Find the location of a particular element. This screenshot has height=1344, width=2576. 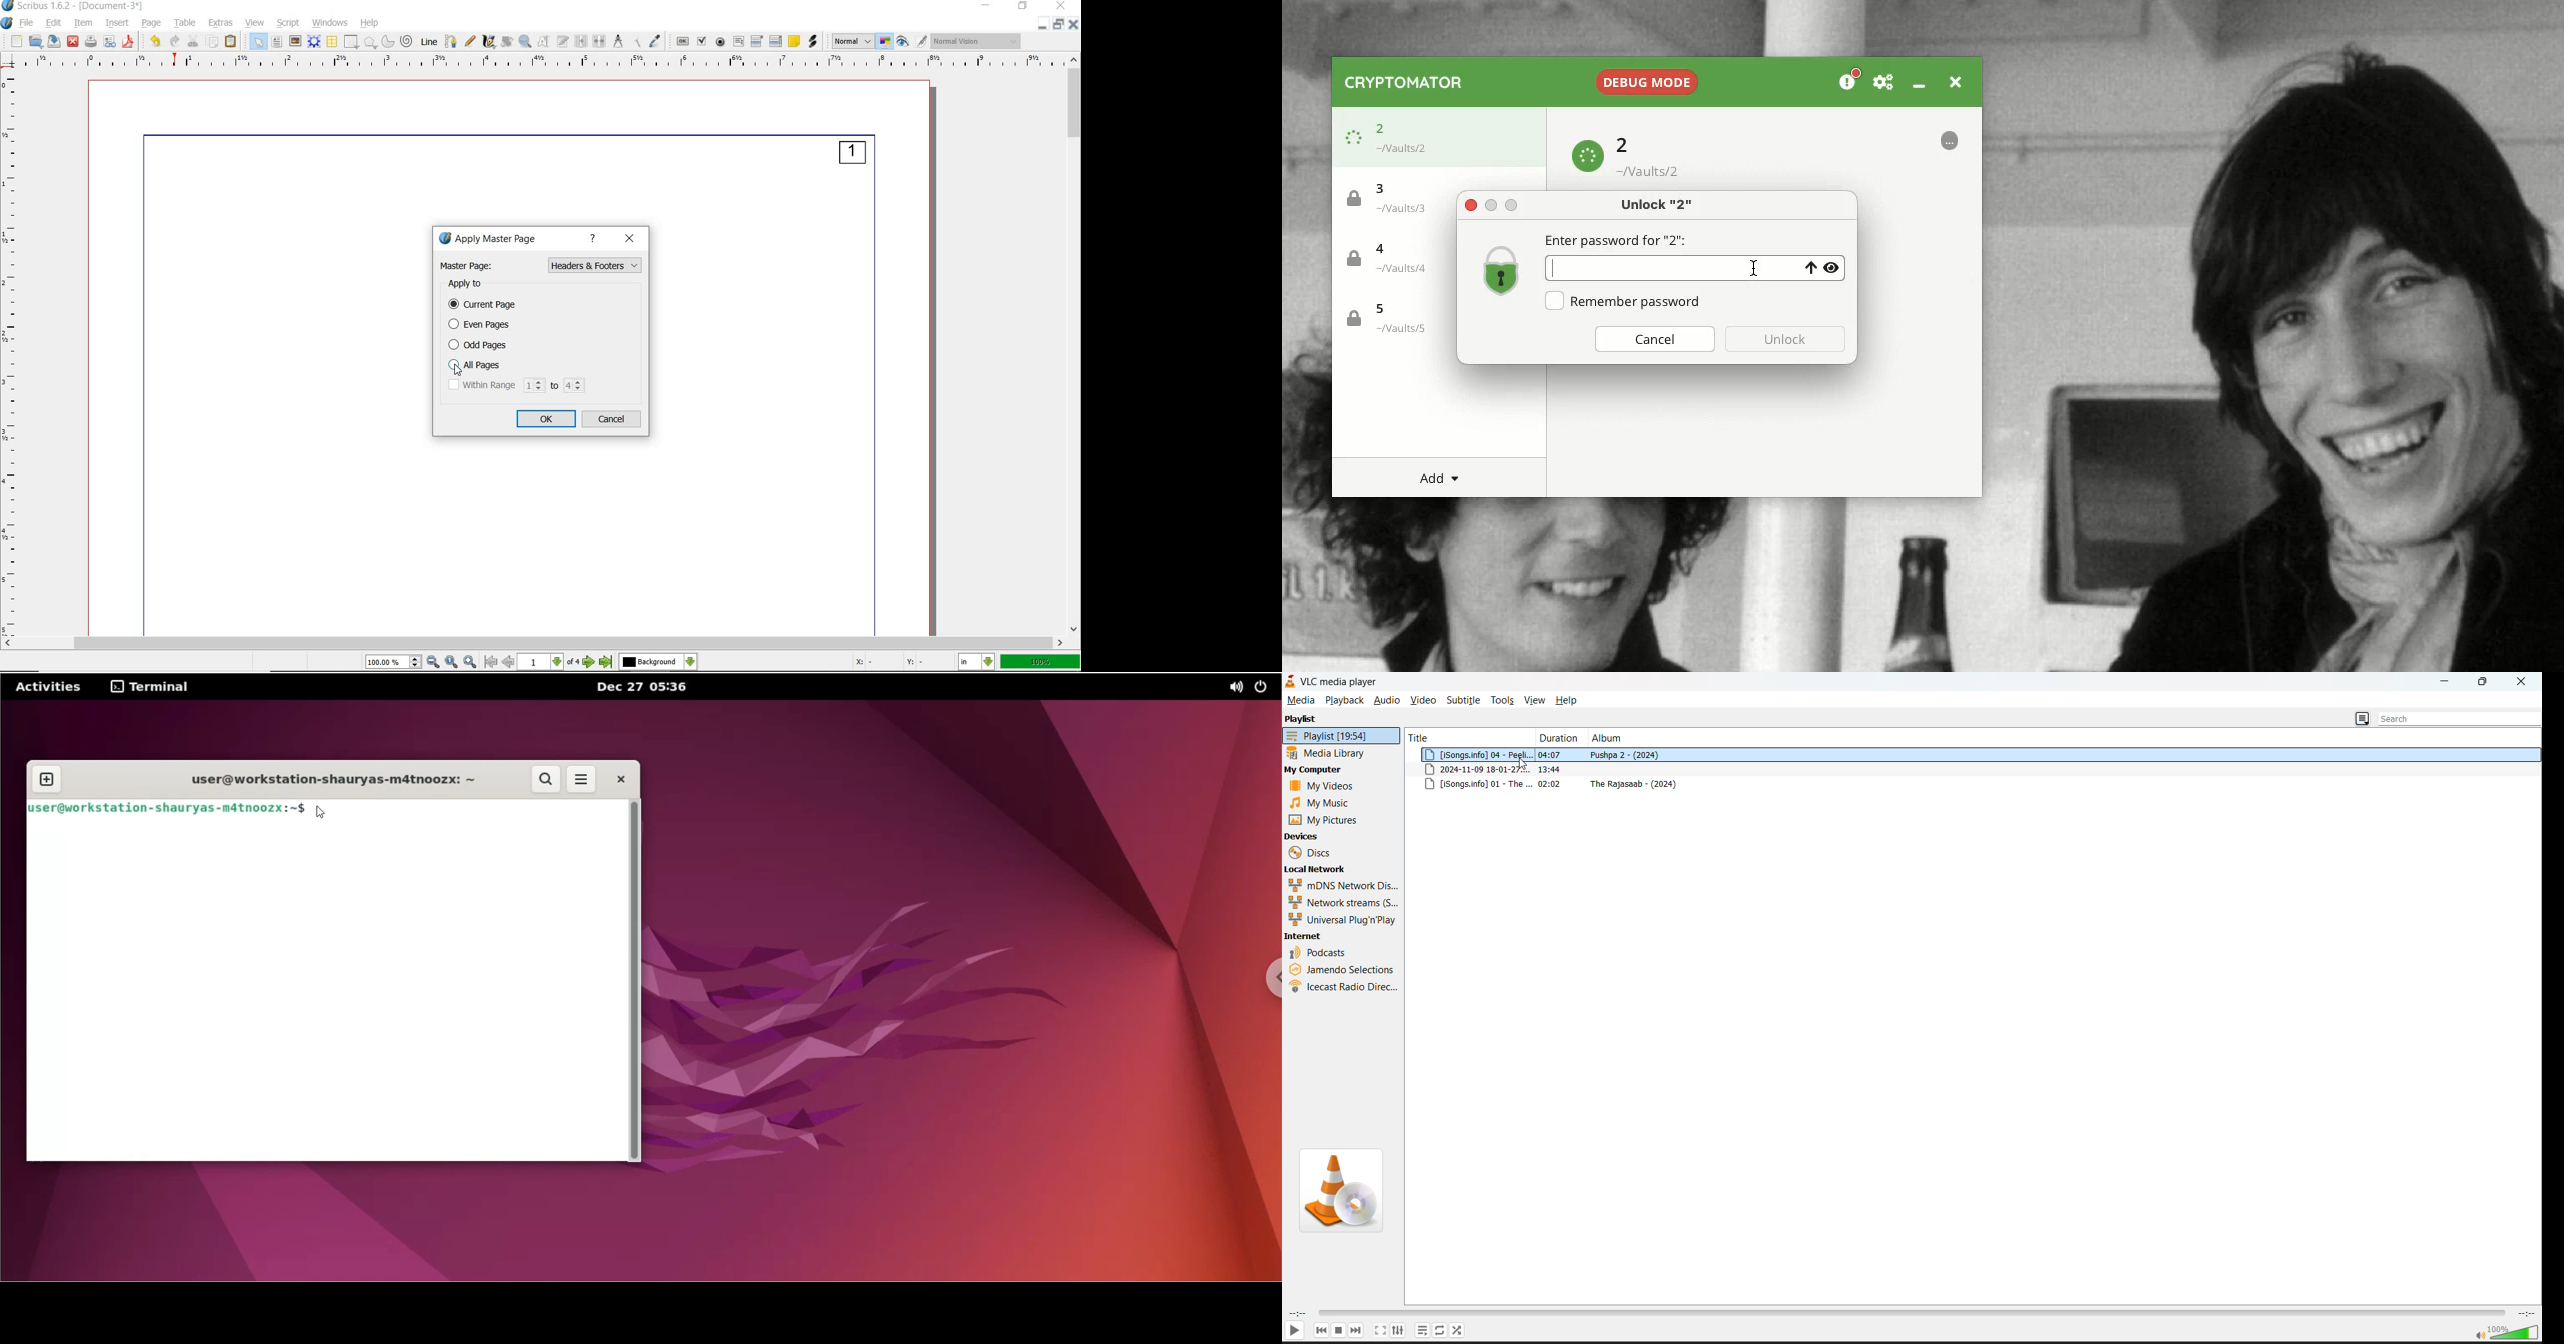

pictures is located at coordinates (1325, 820).